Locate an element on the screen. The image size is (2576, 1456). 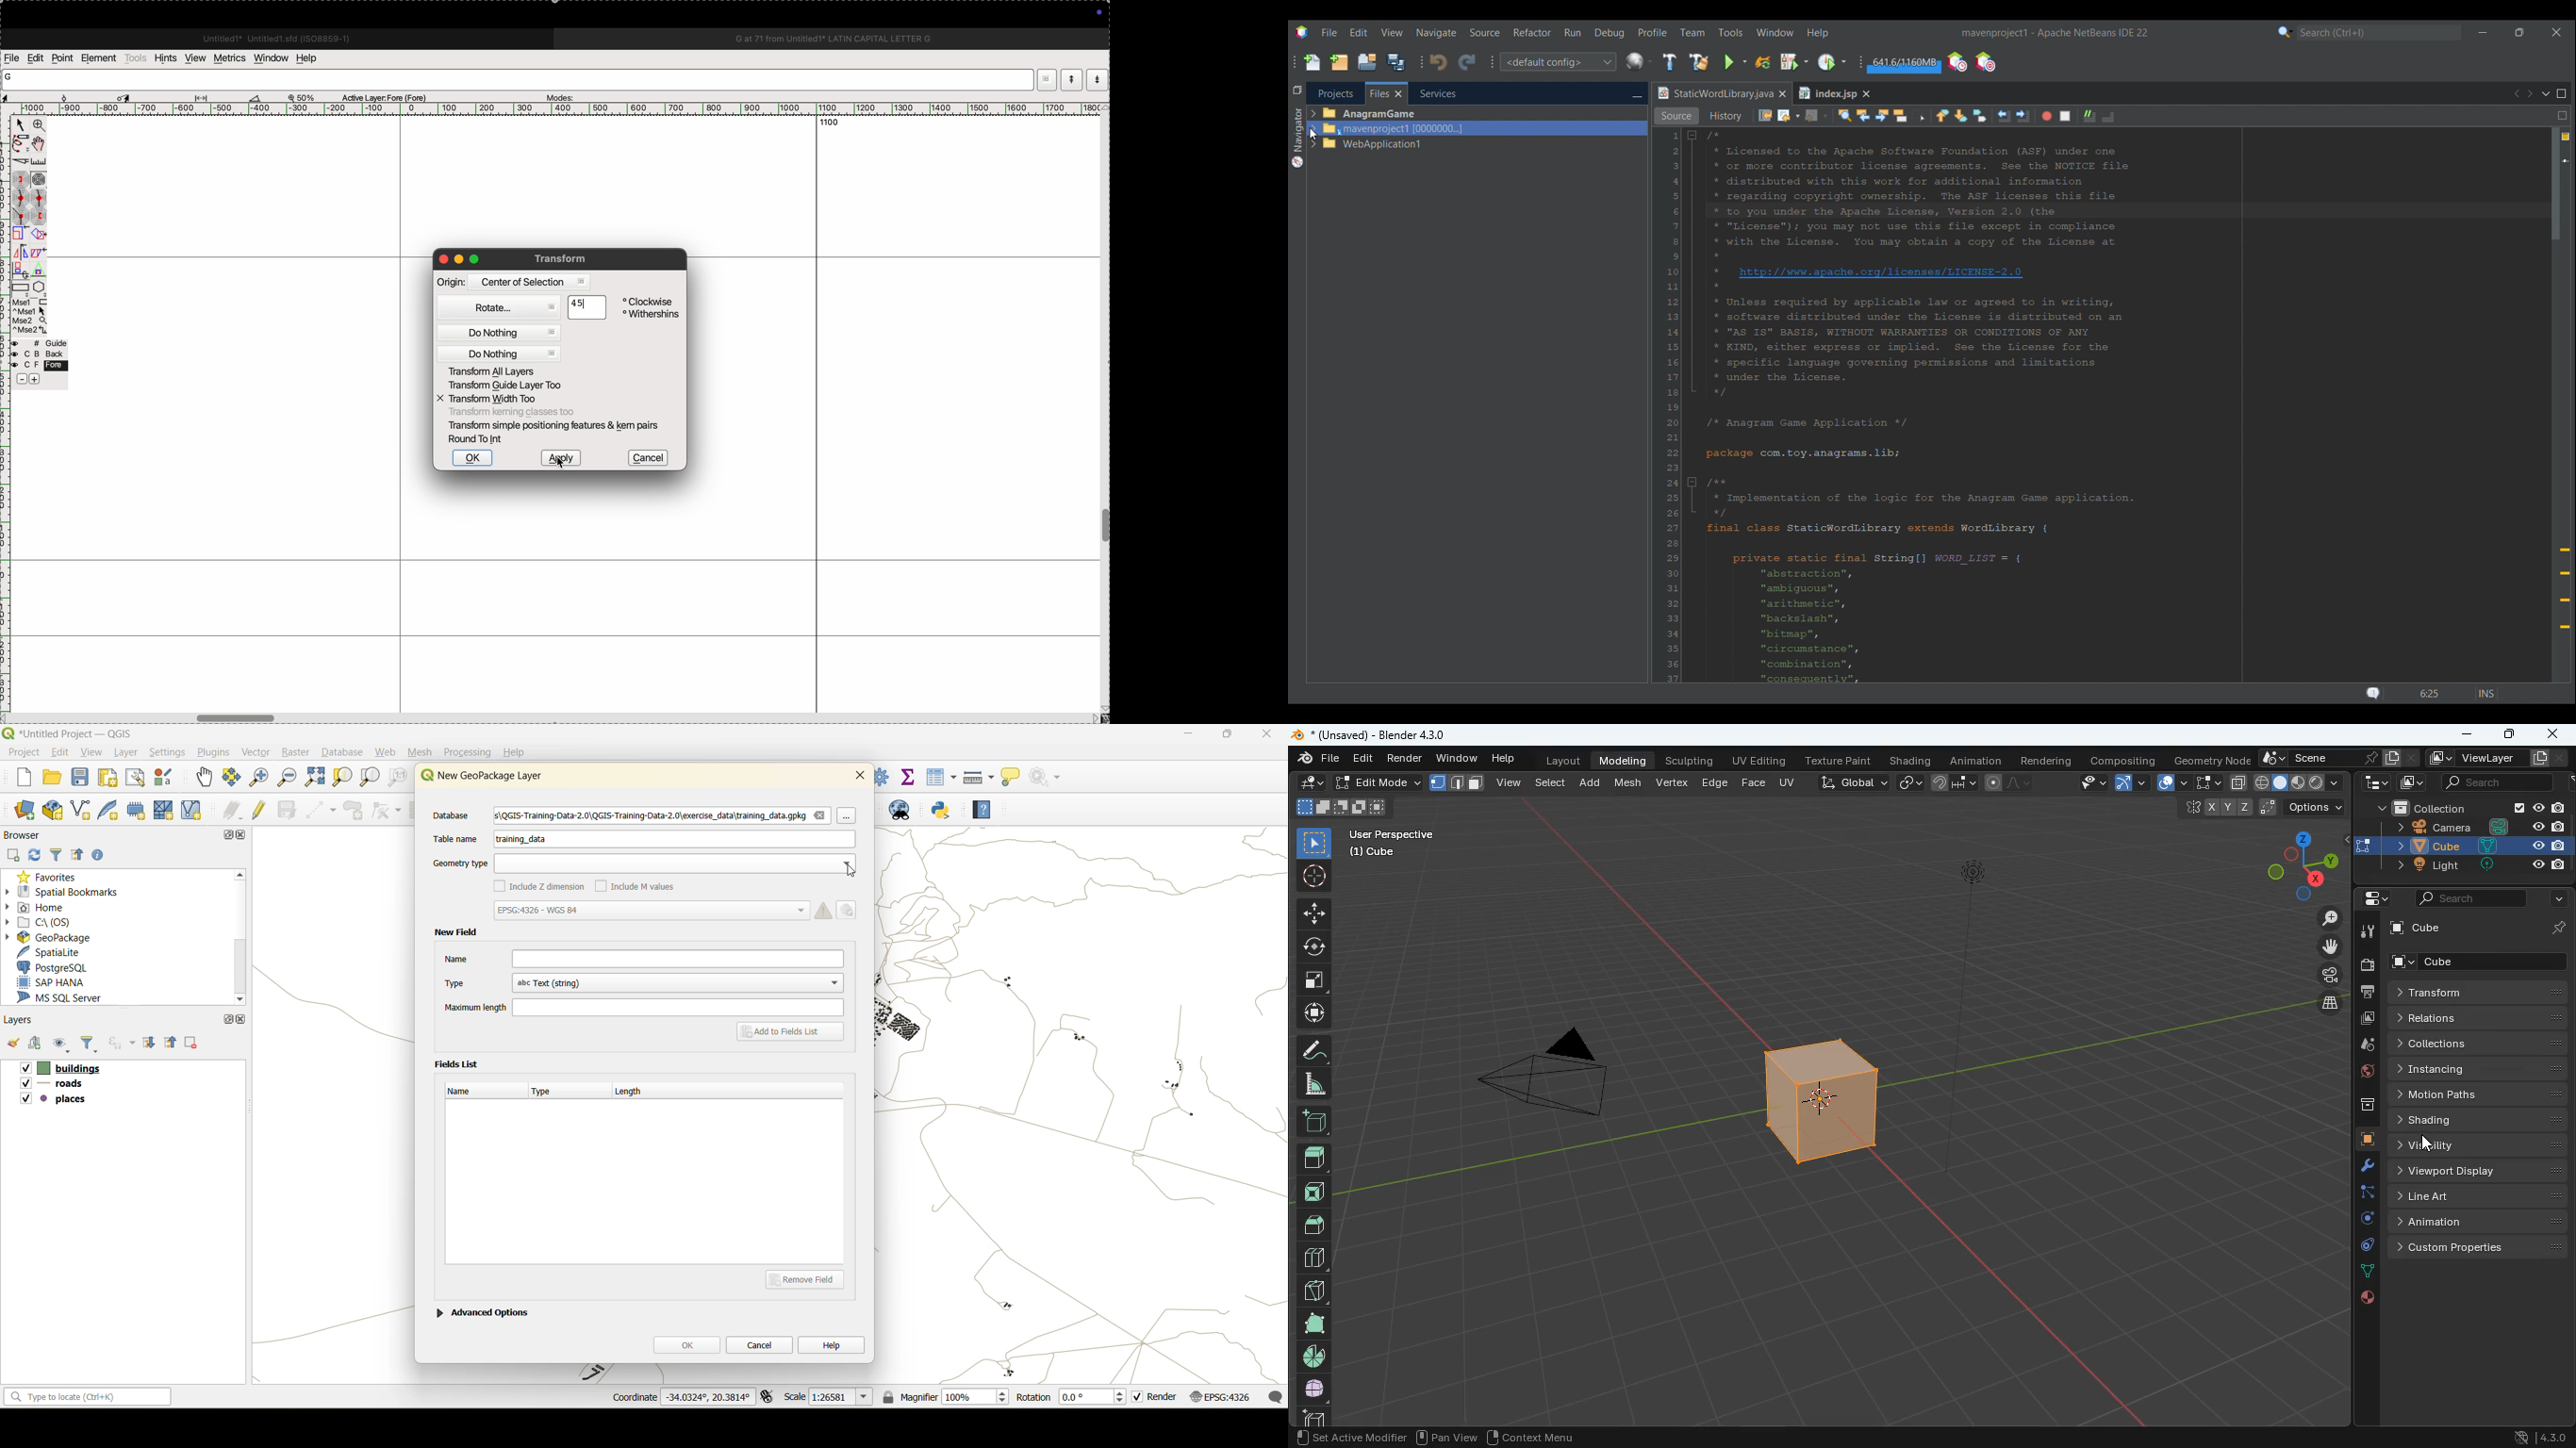
relations is located at coordinates (2478, 1019).